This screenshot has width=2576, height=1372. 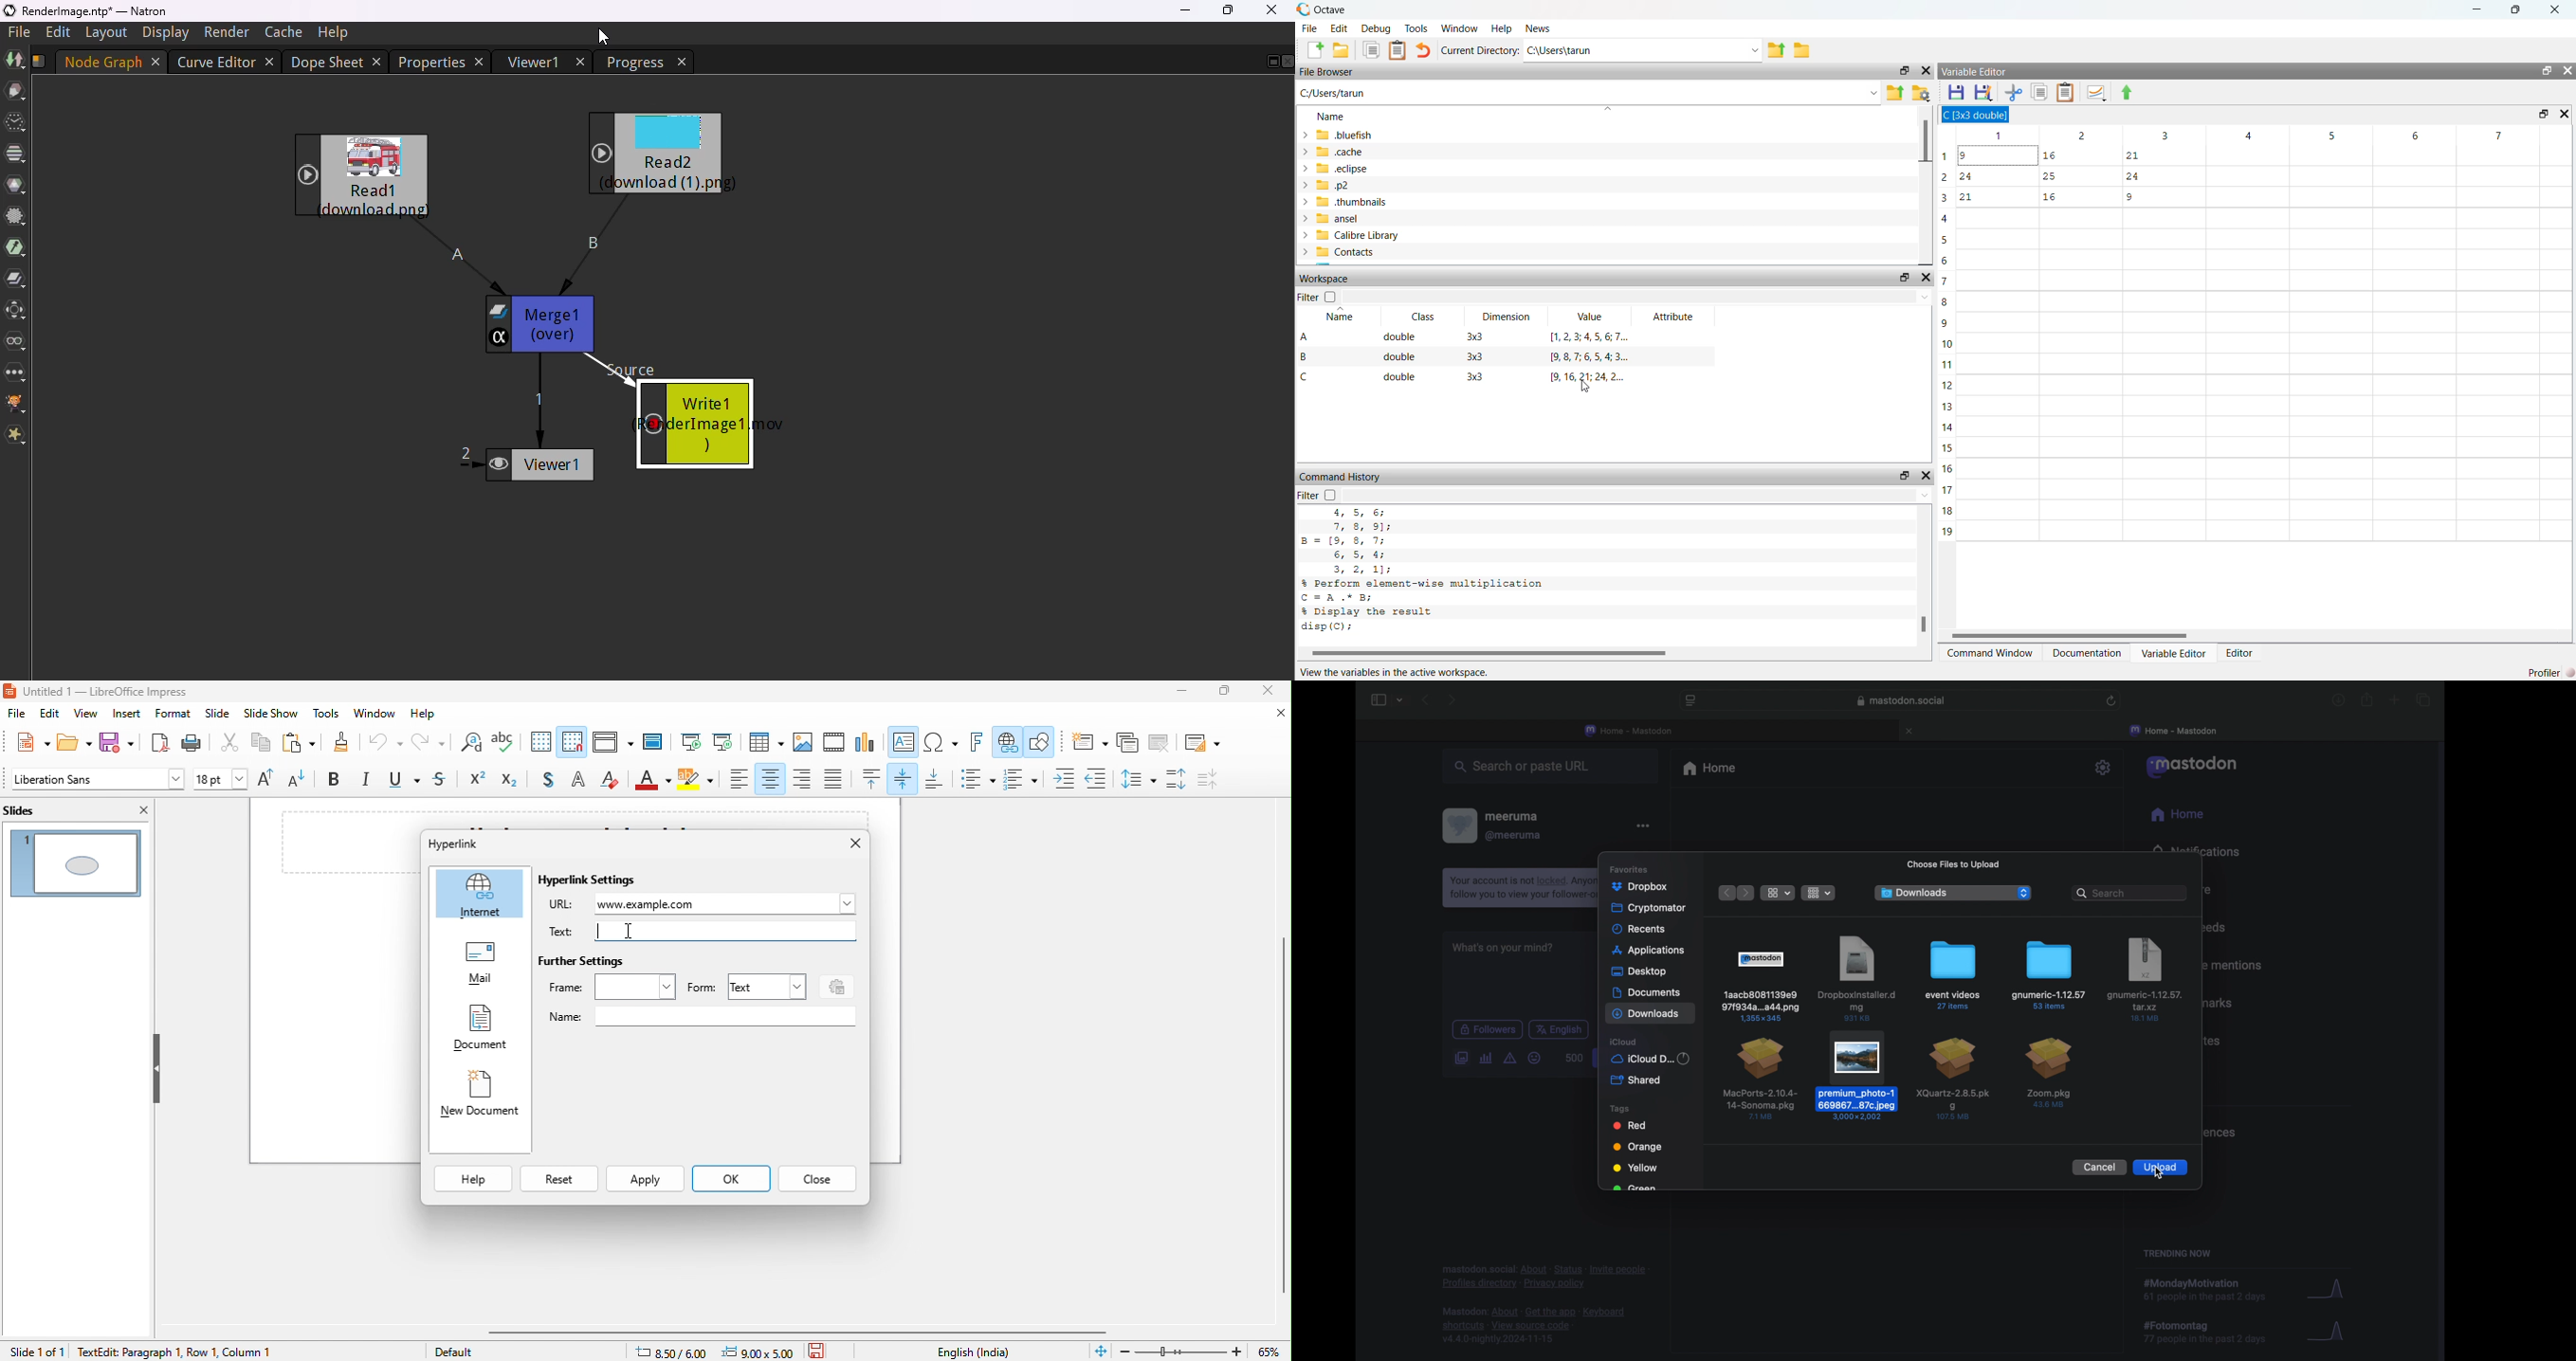 What do you see at coordinates (26, 742) in the screenshot?
I see `new` at bounding box center [26, 742].